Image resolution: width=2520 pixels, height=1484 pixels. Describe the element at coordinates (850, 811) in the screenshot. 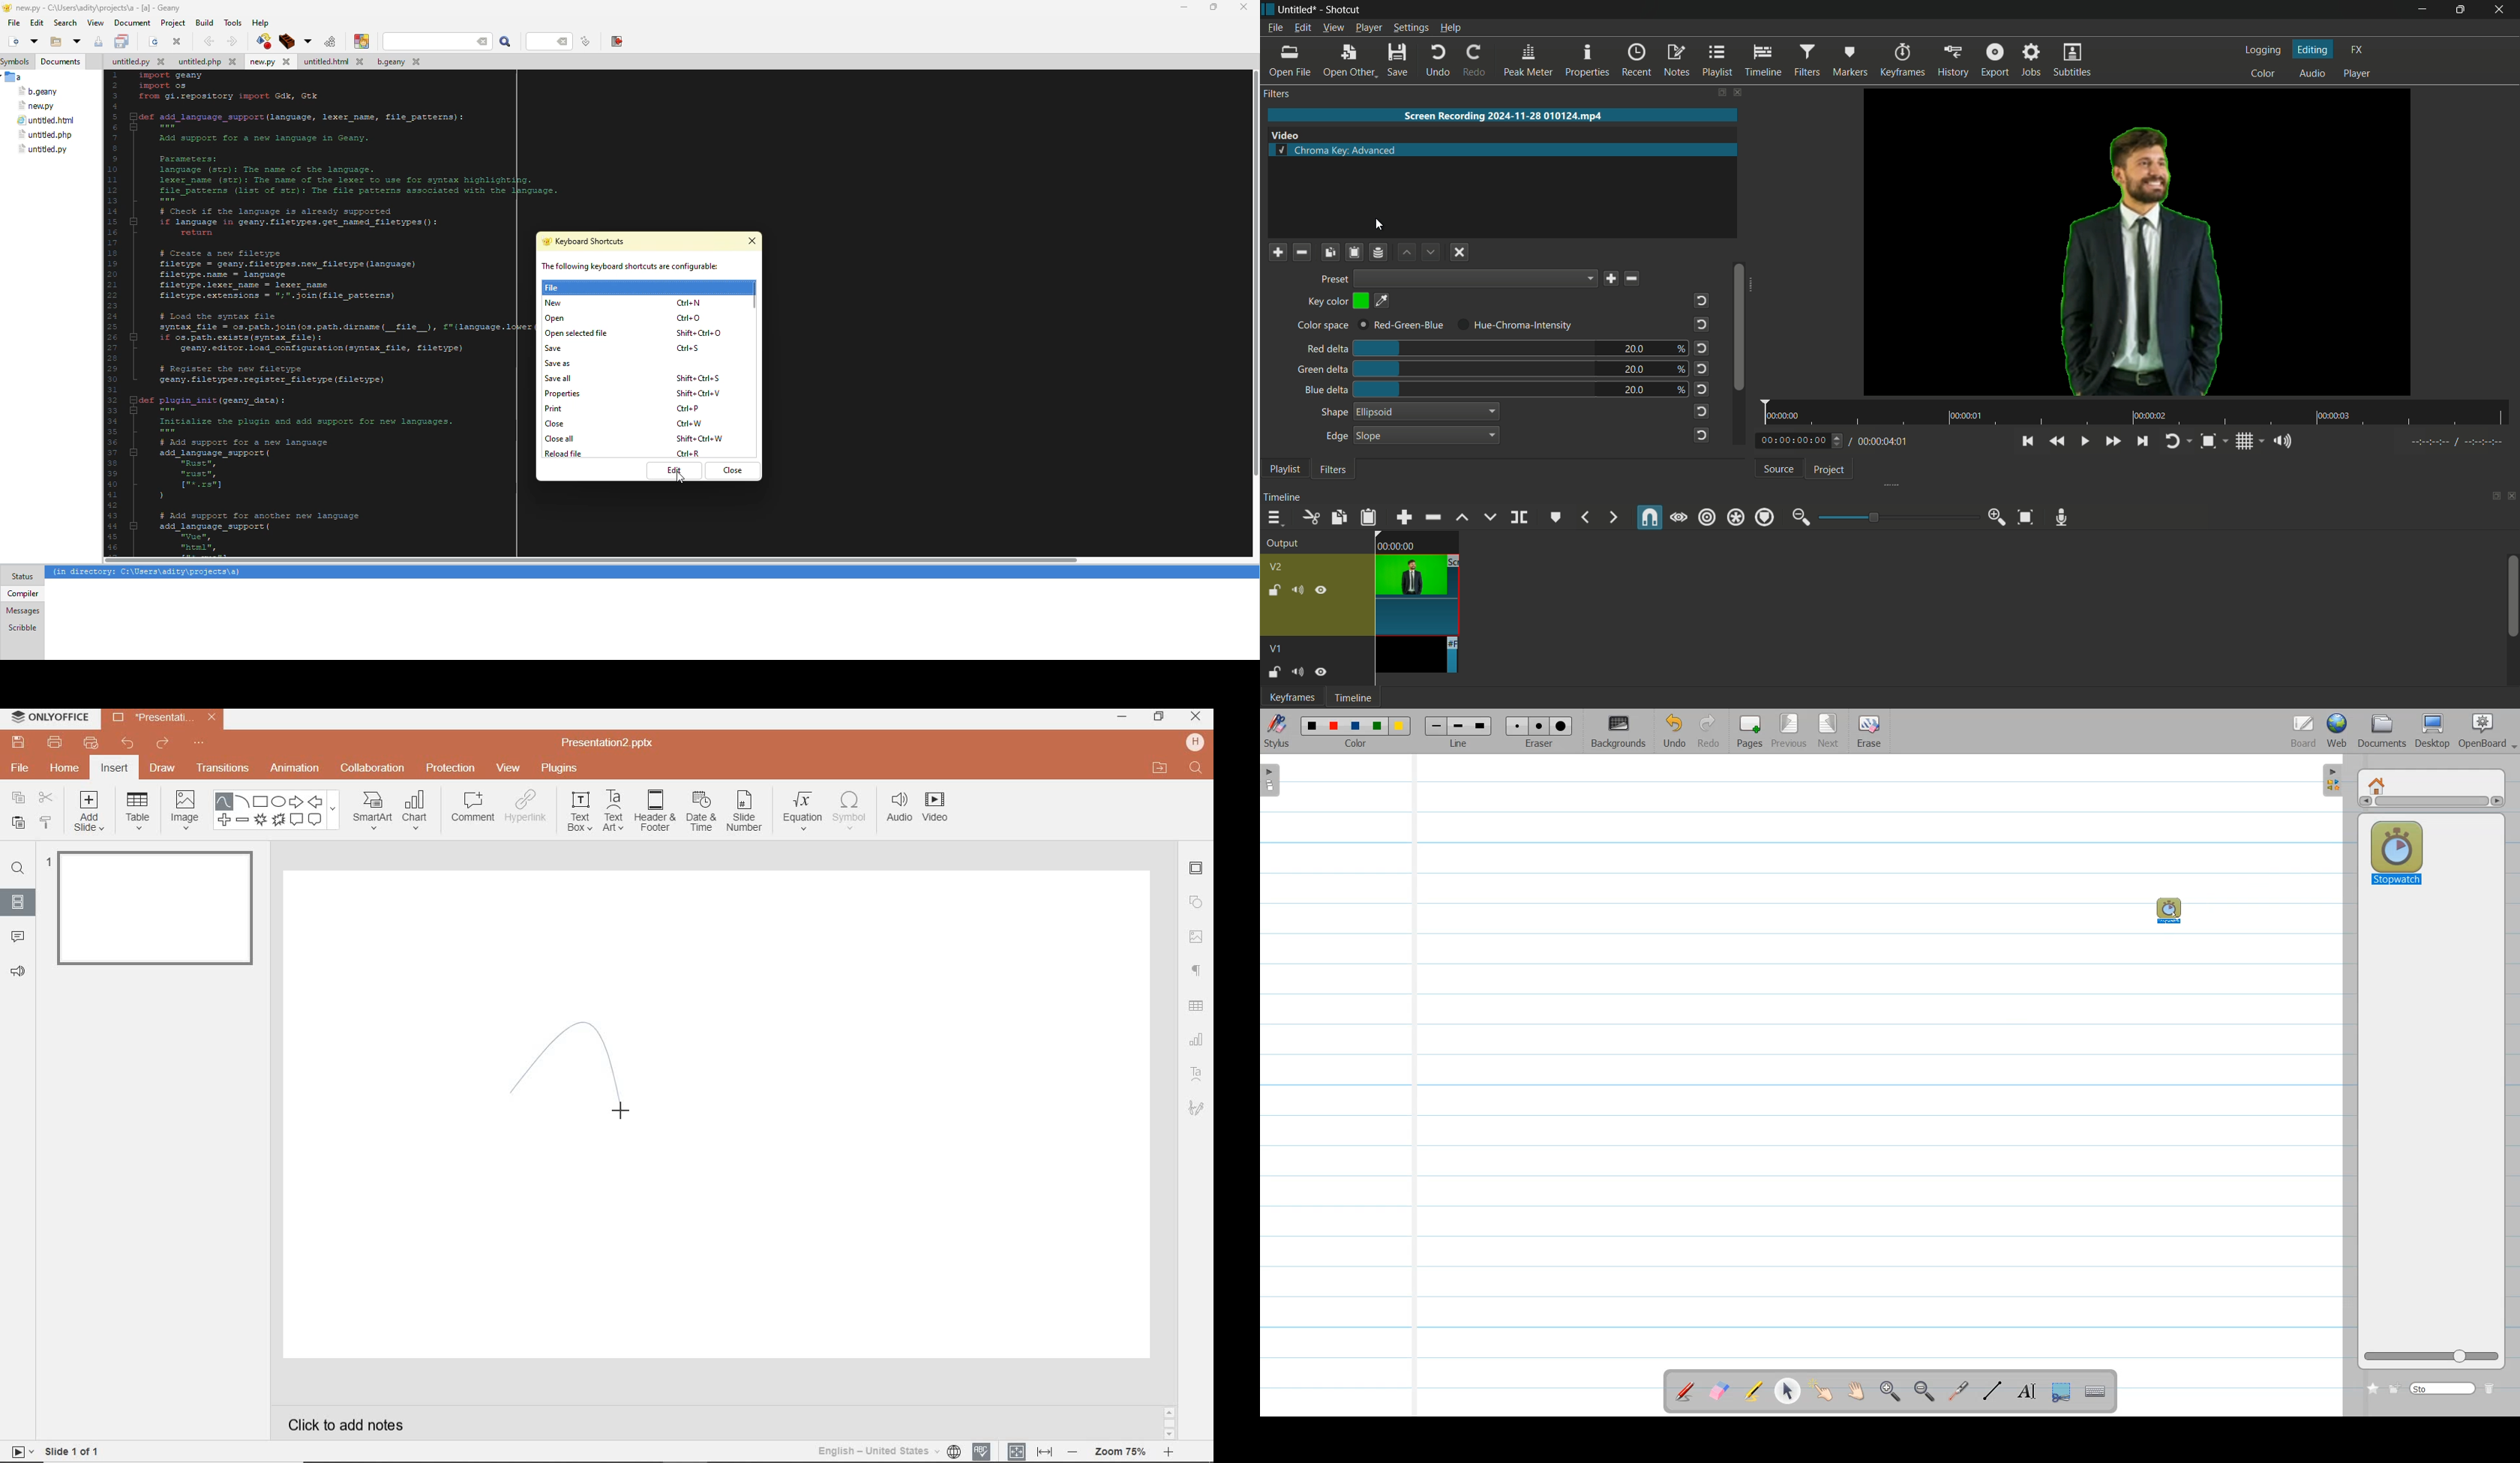

I see `SYMBOL` at that location.